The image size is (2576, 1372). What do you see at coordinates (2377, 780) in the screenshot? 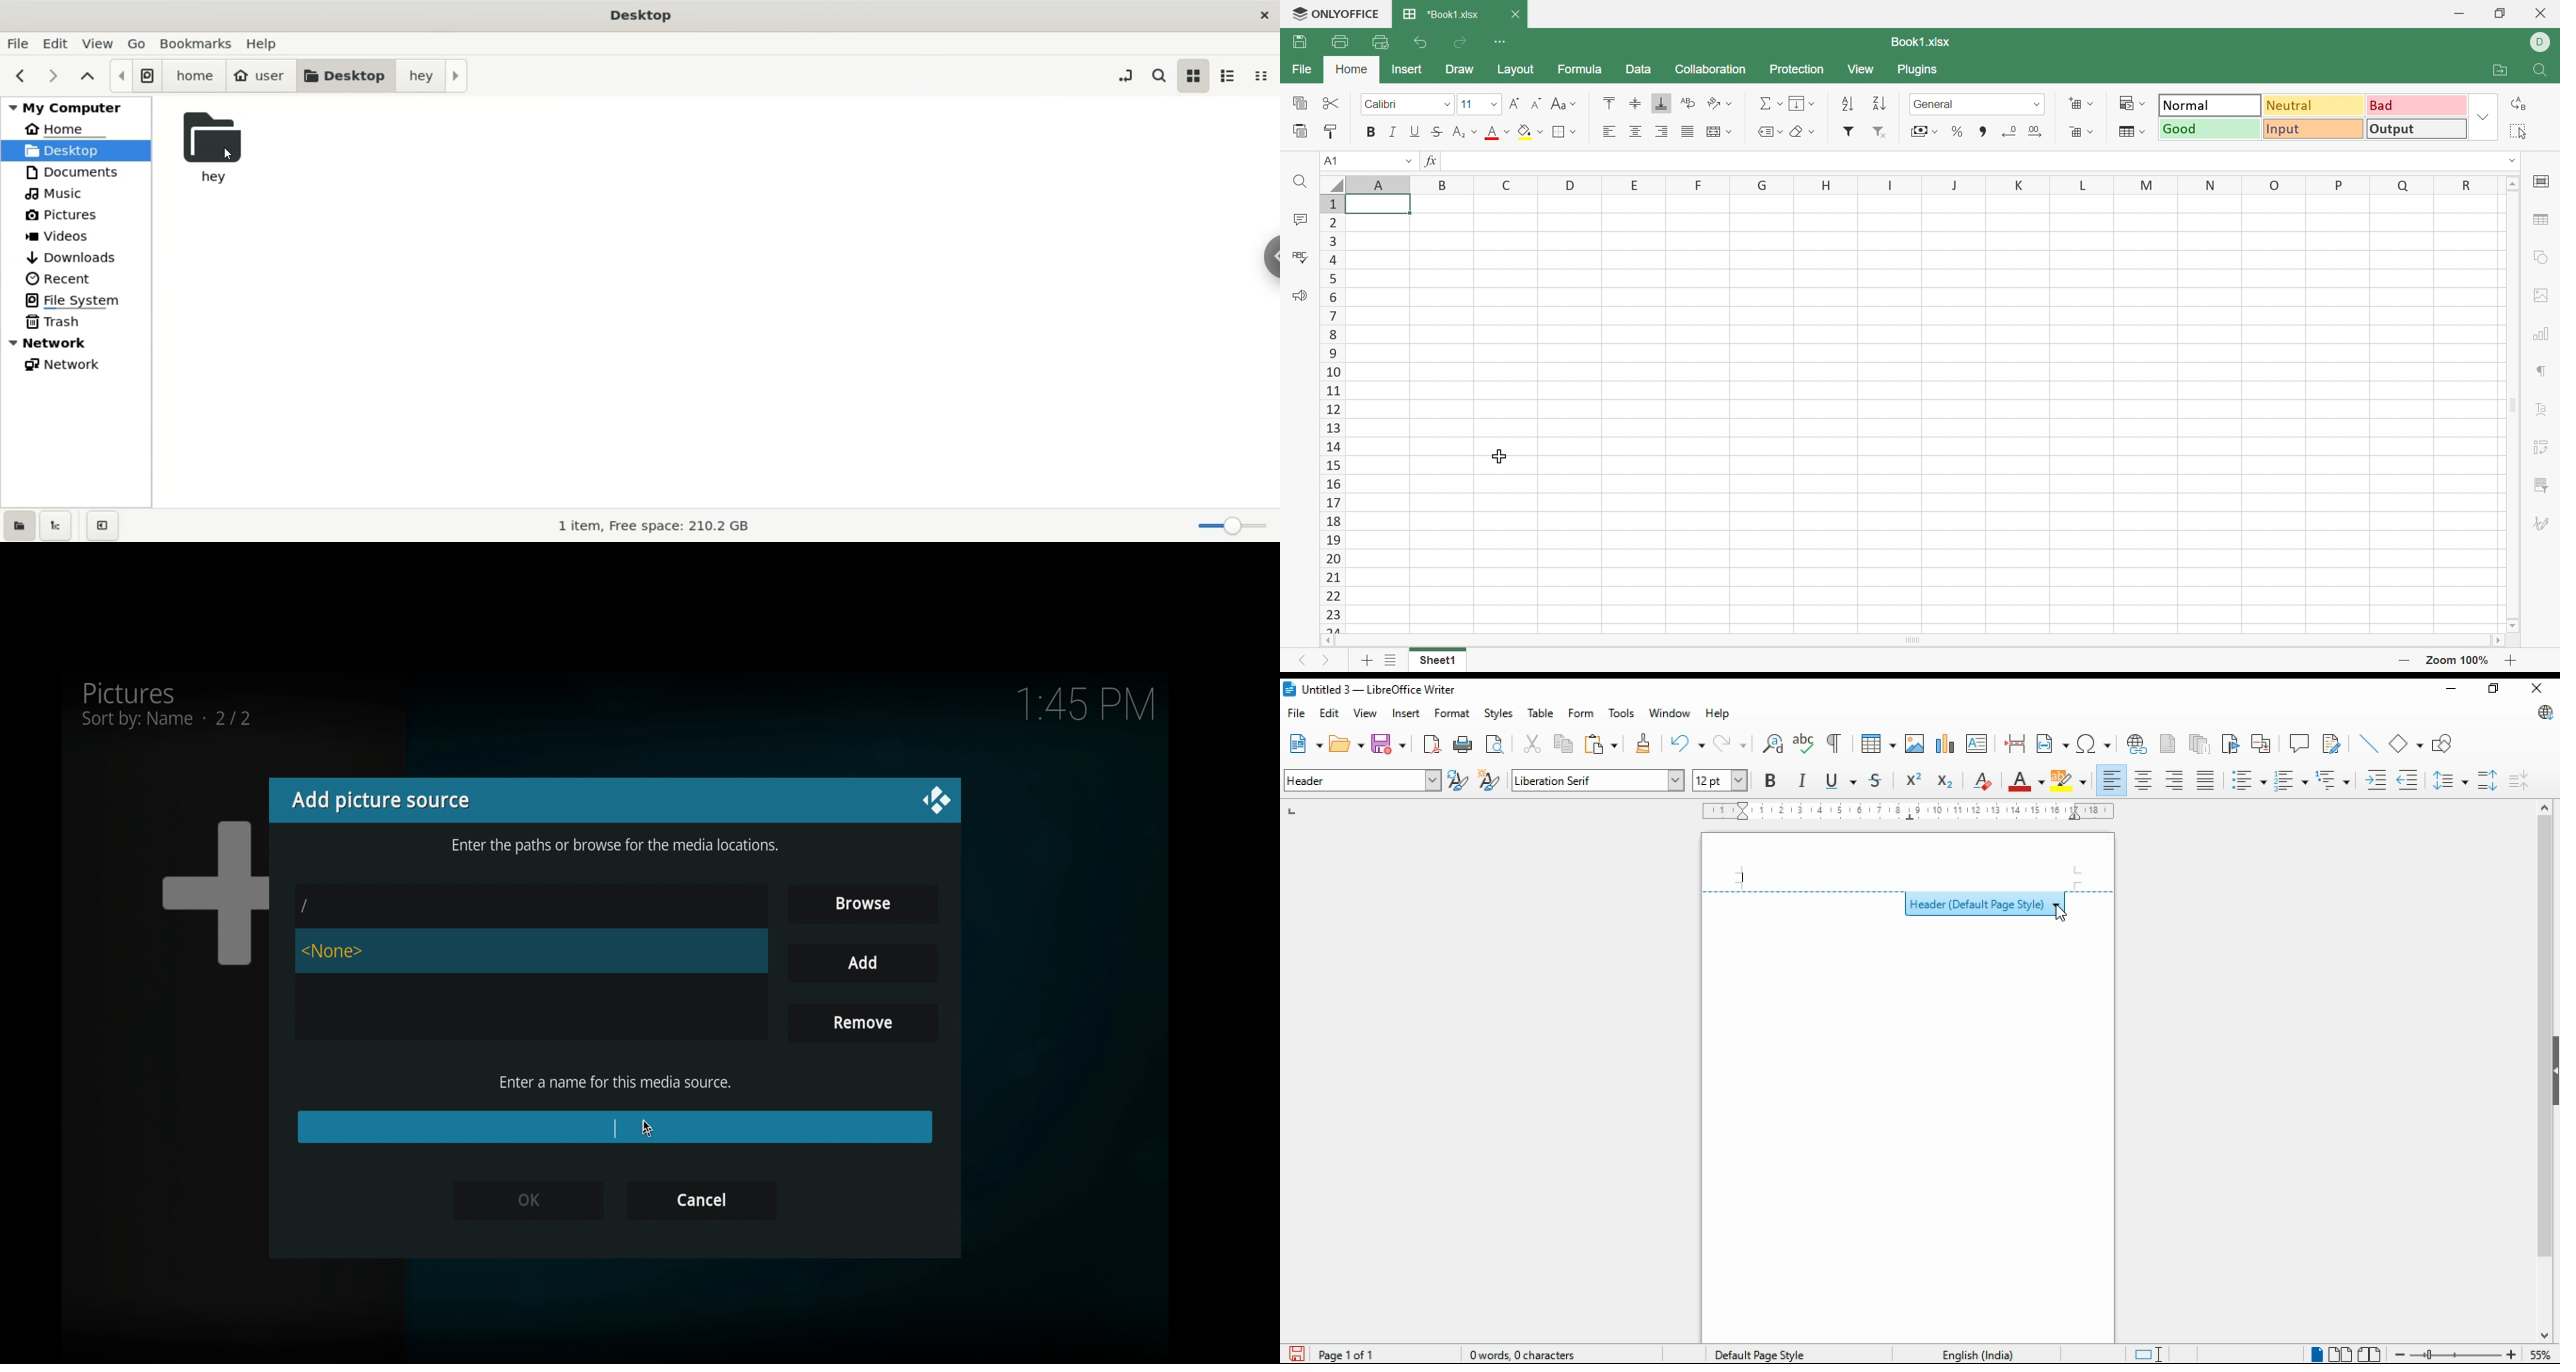
I see `increase indent` at bounding box center [2377, 780].